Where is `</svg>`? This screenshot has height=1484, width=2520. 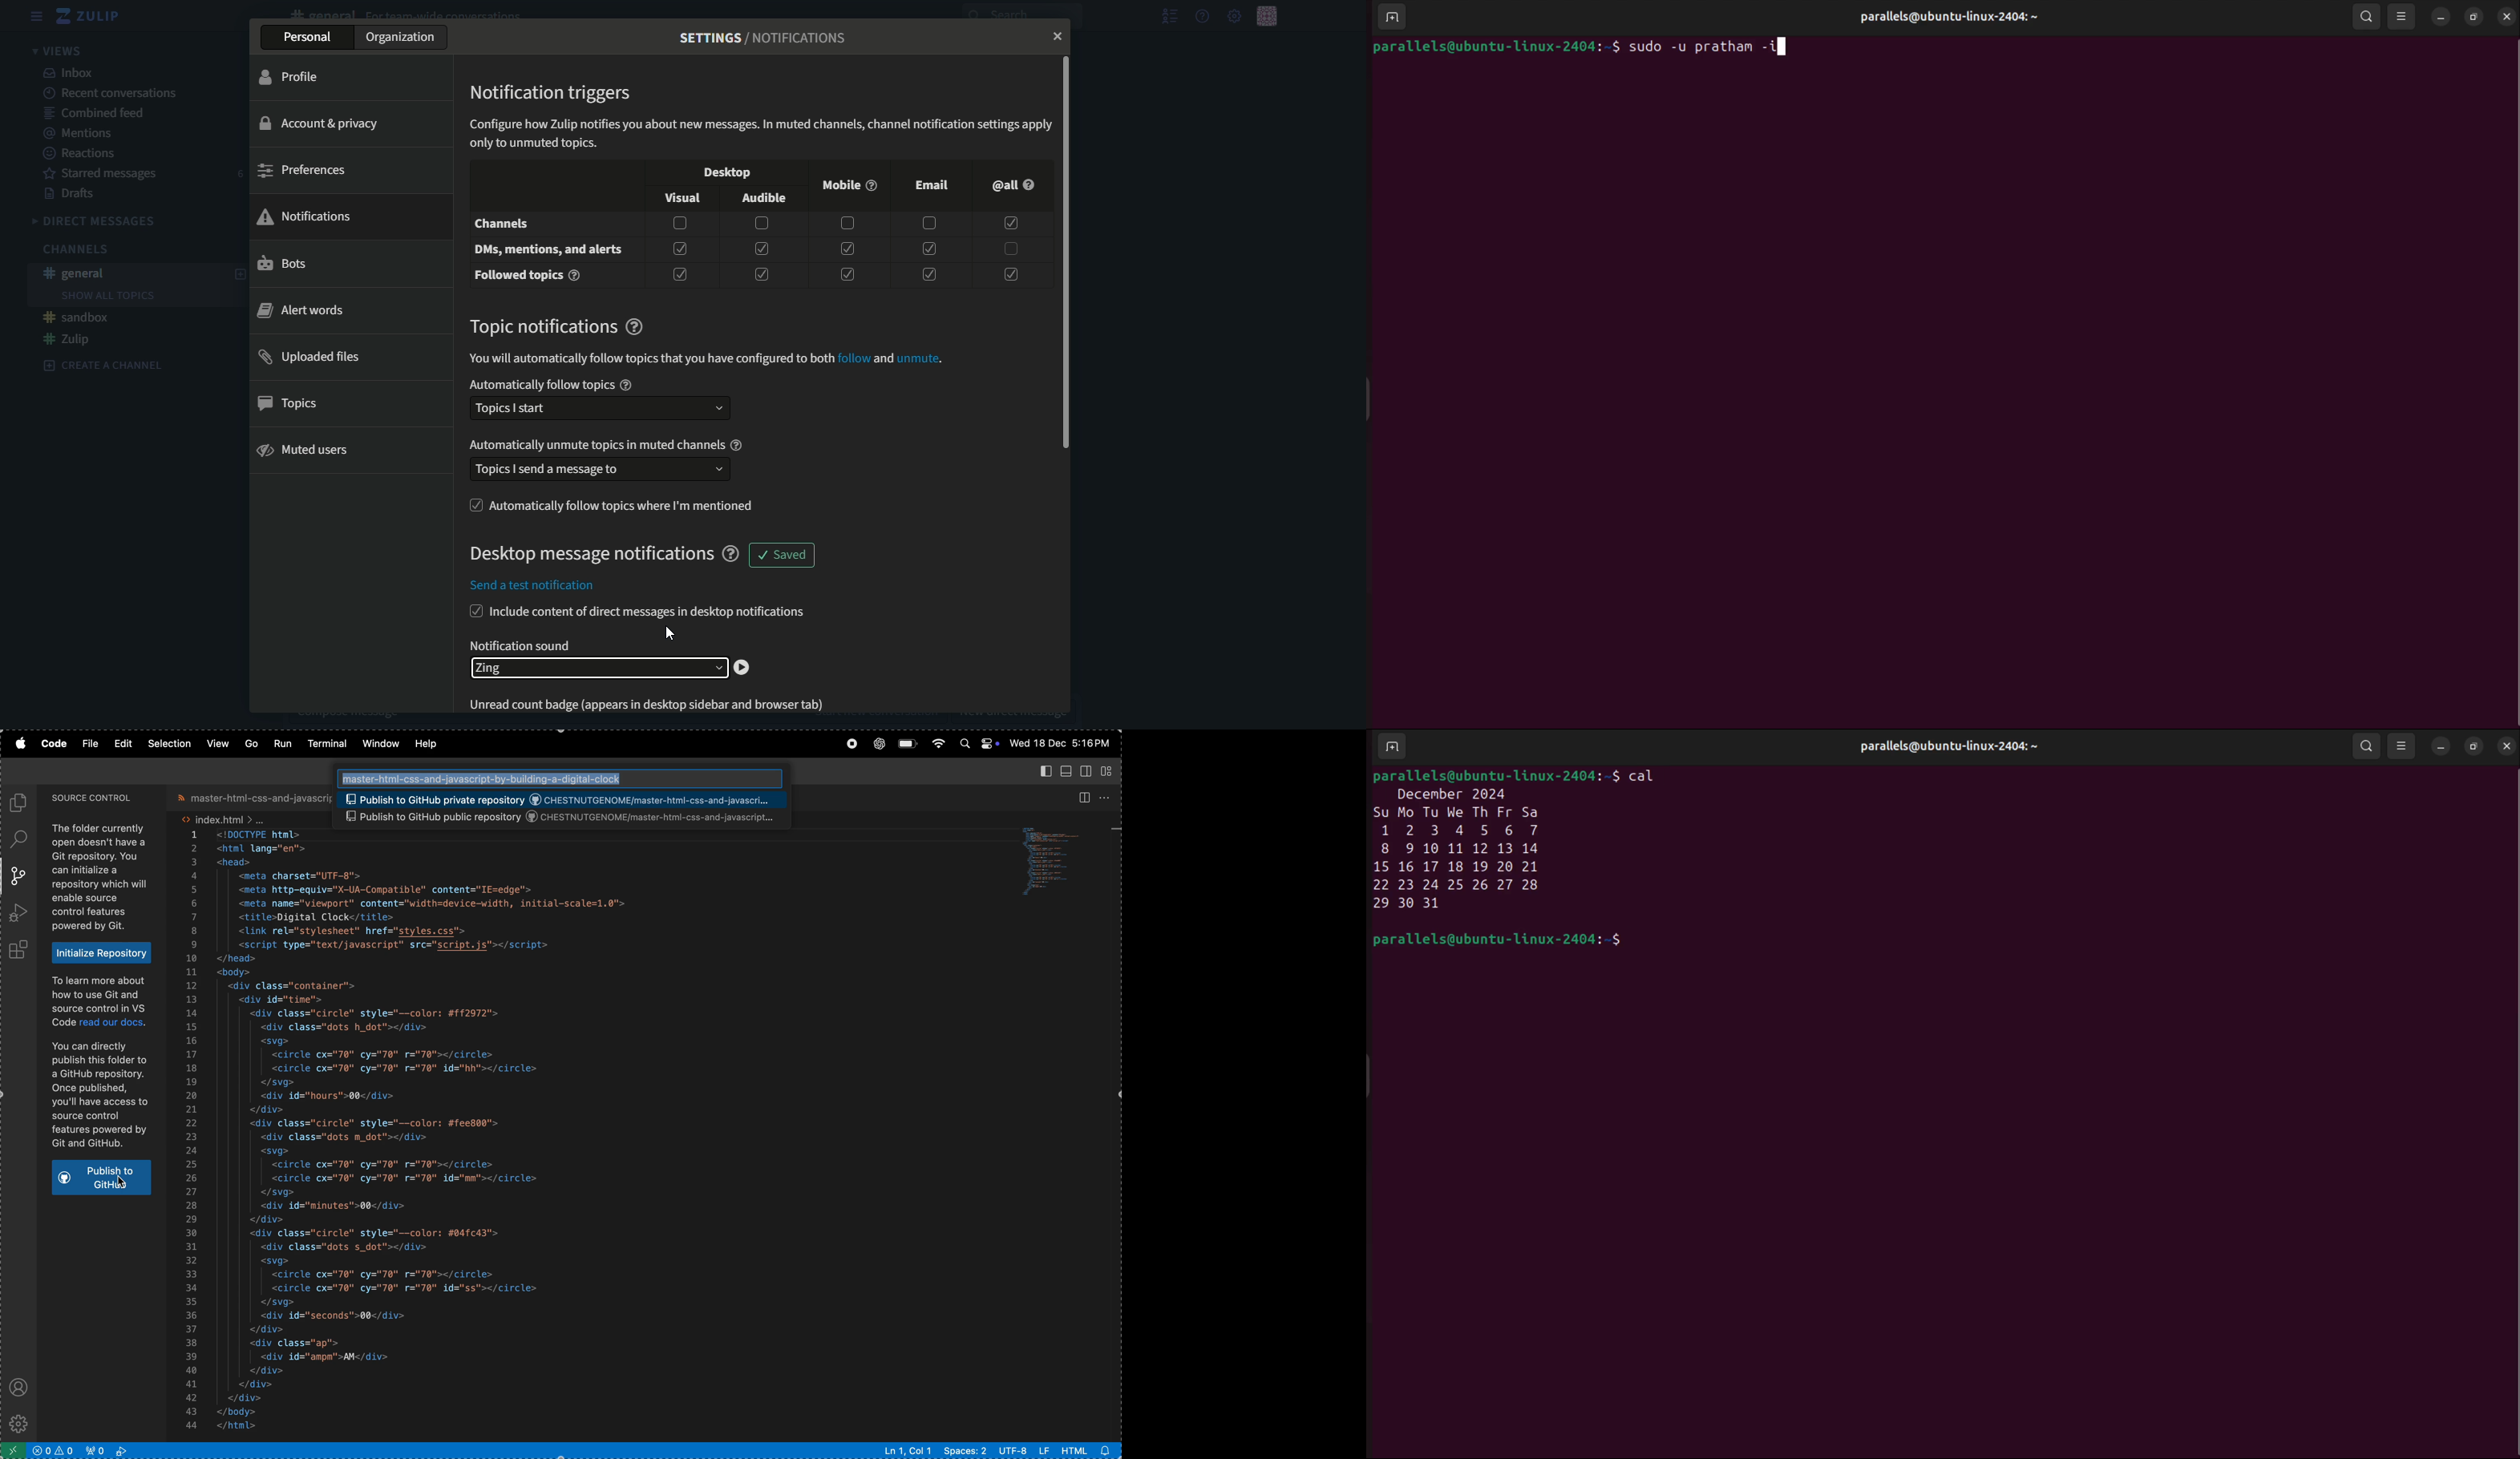 </svg> is located at coordinates (276, 1193).